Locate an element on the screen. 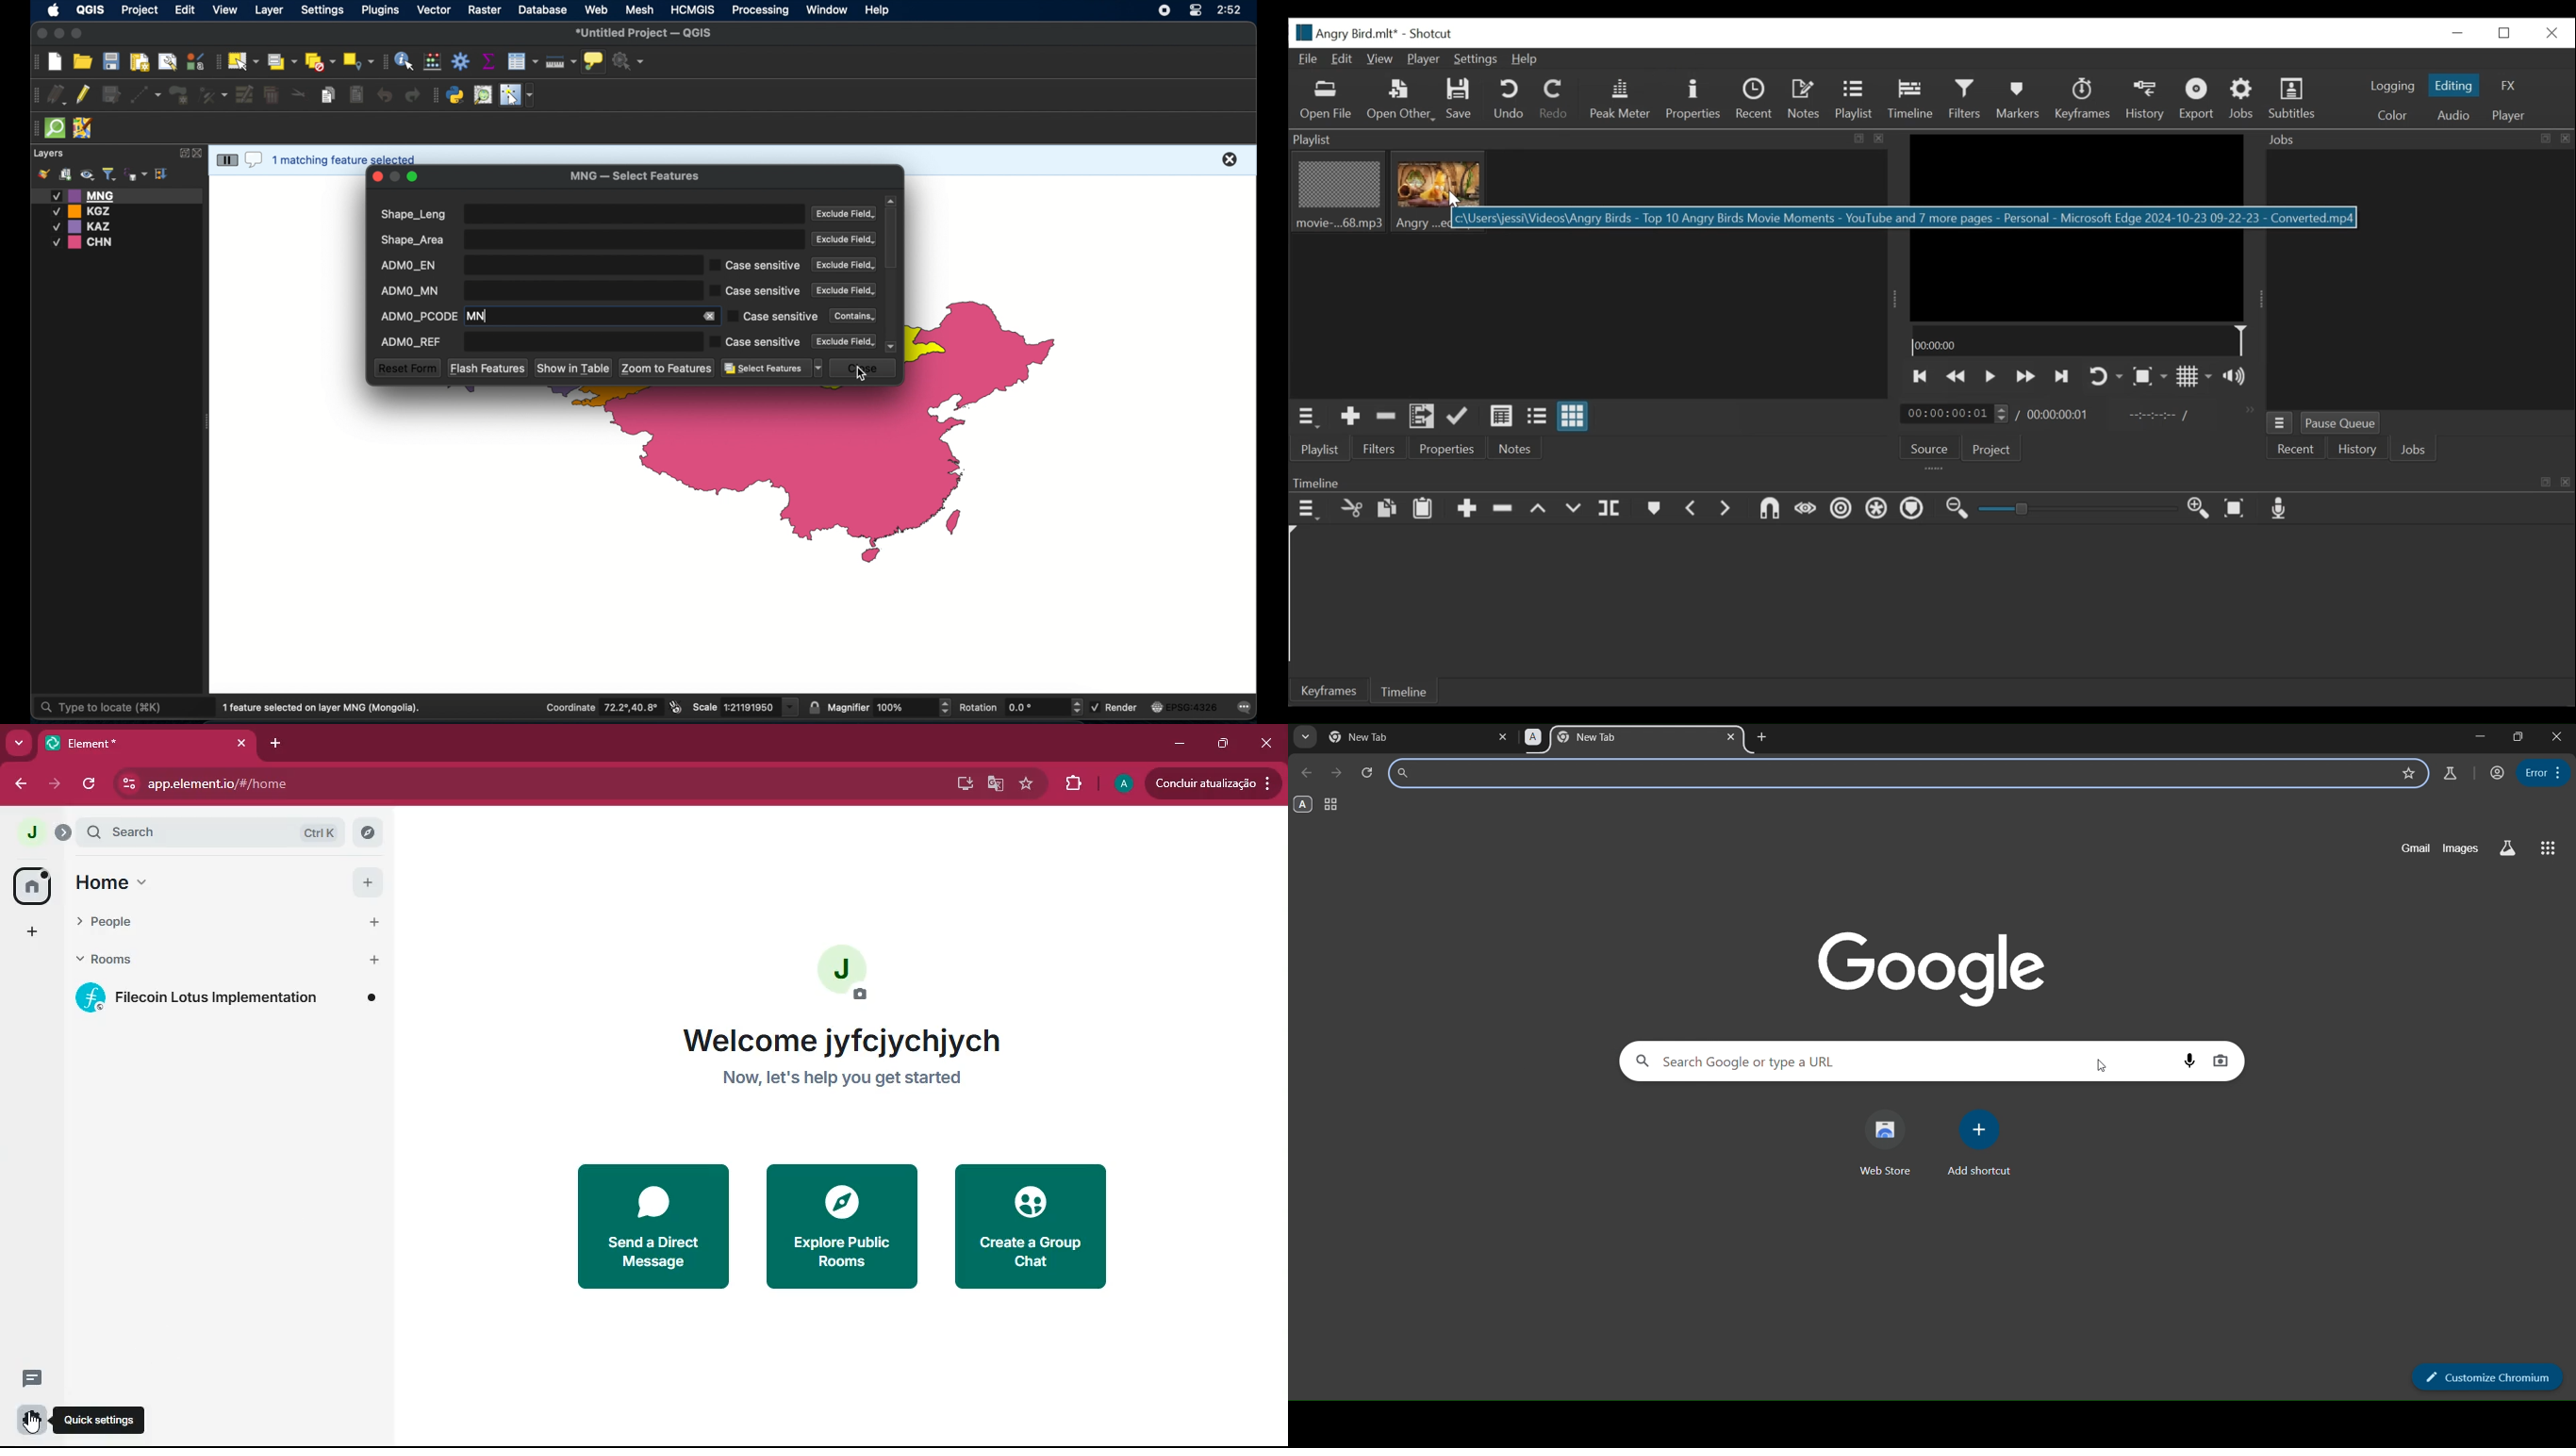  open field calculator is located at coordinates (434, 61).